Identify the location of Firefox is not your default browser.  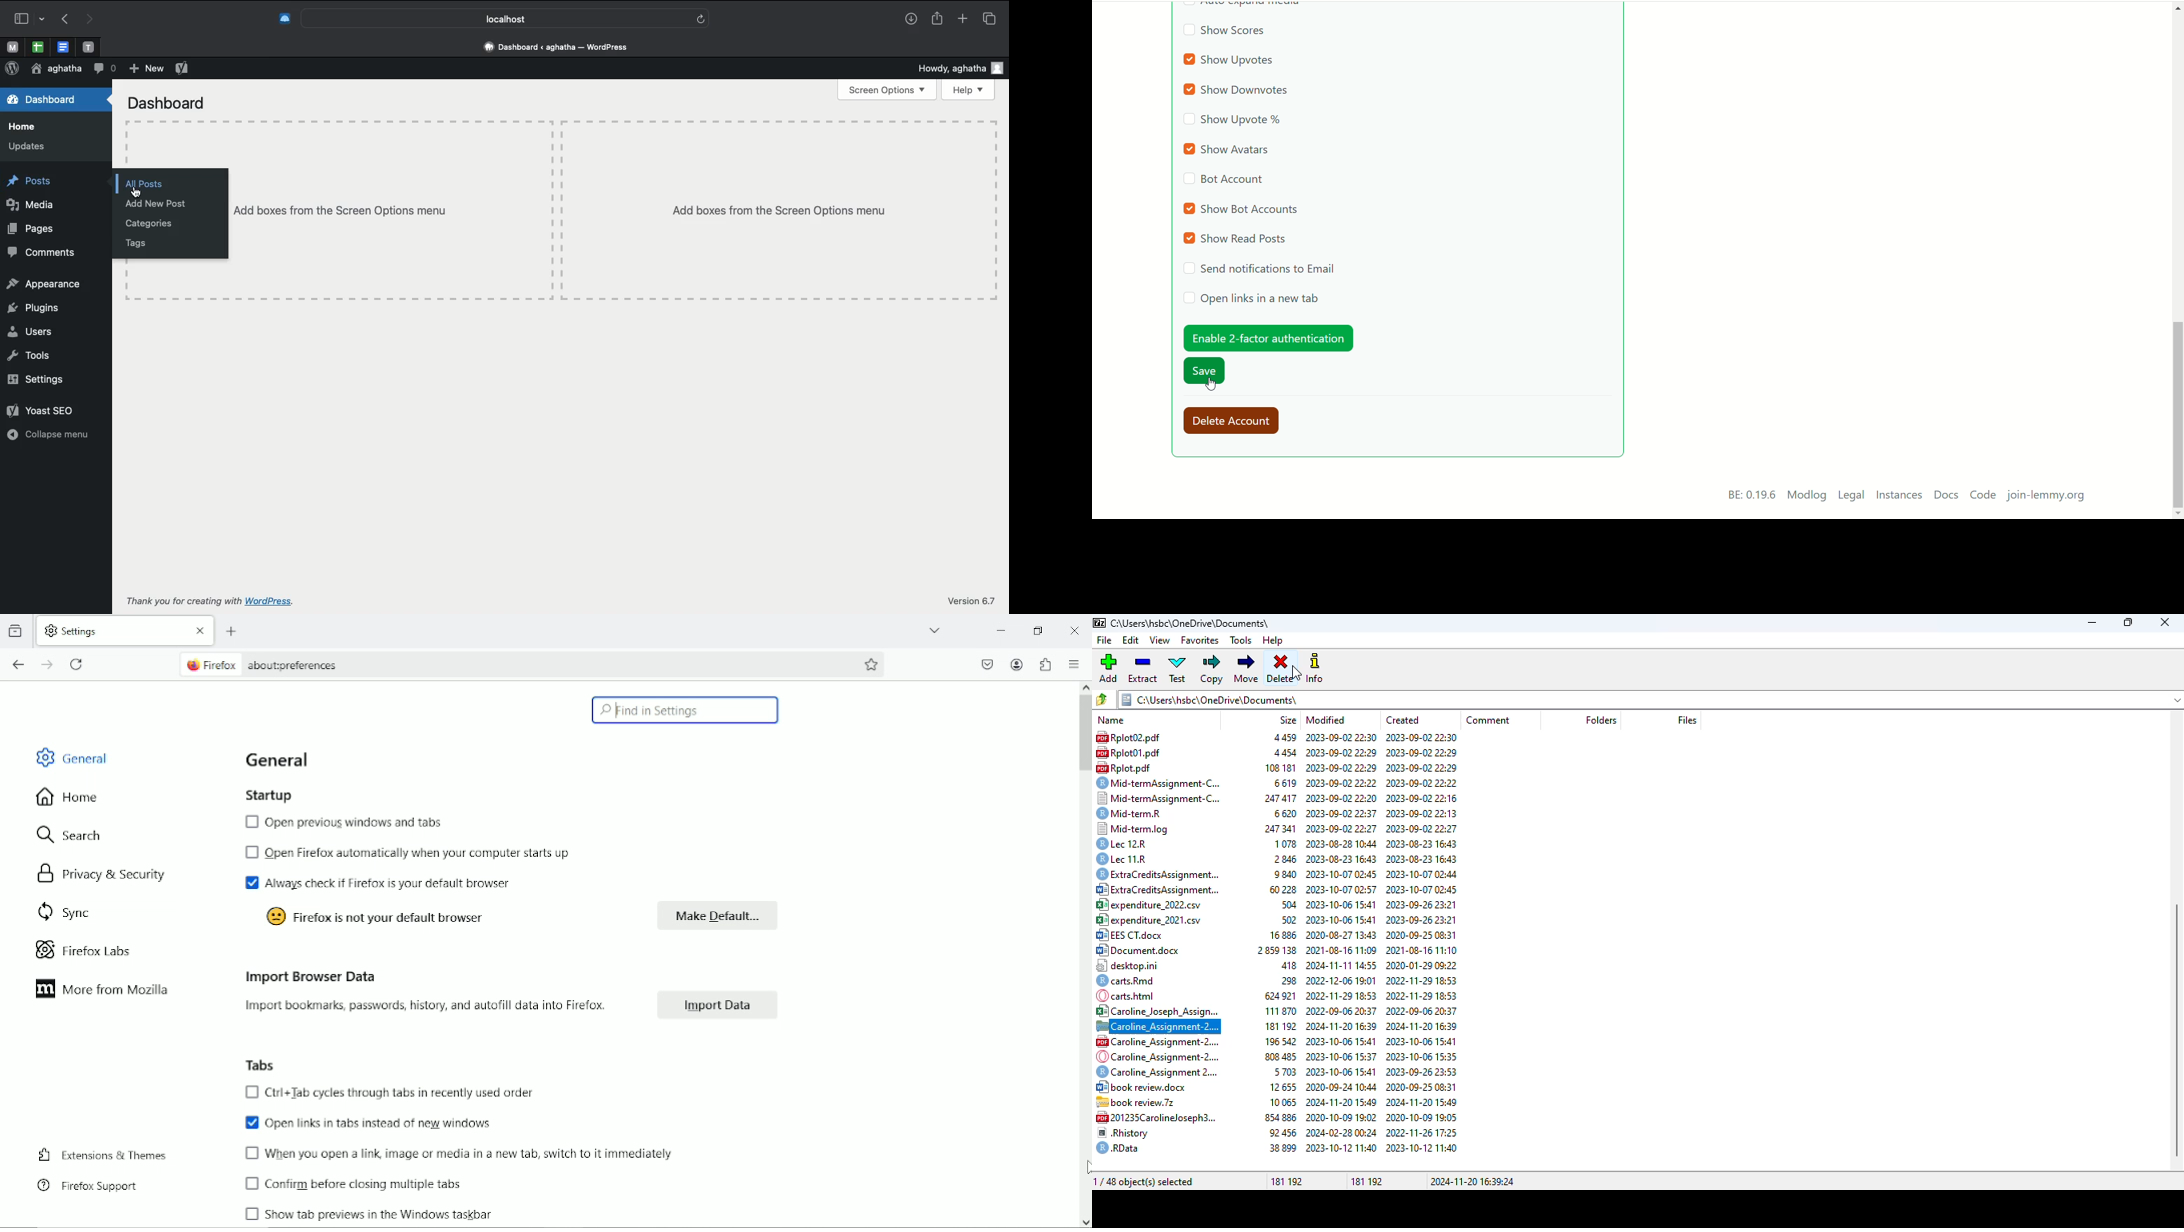
(380, 918).